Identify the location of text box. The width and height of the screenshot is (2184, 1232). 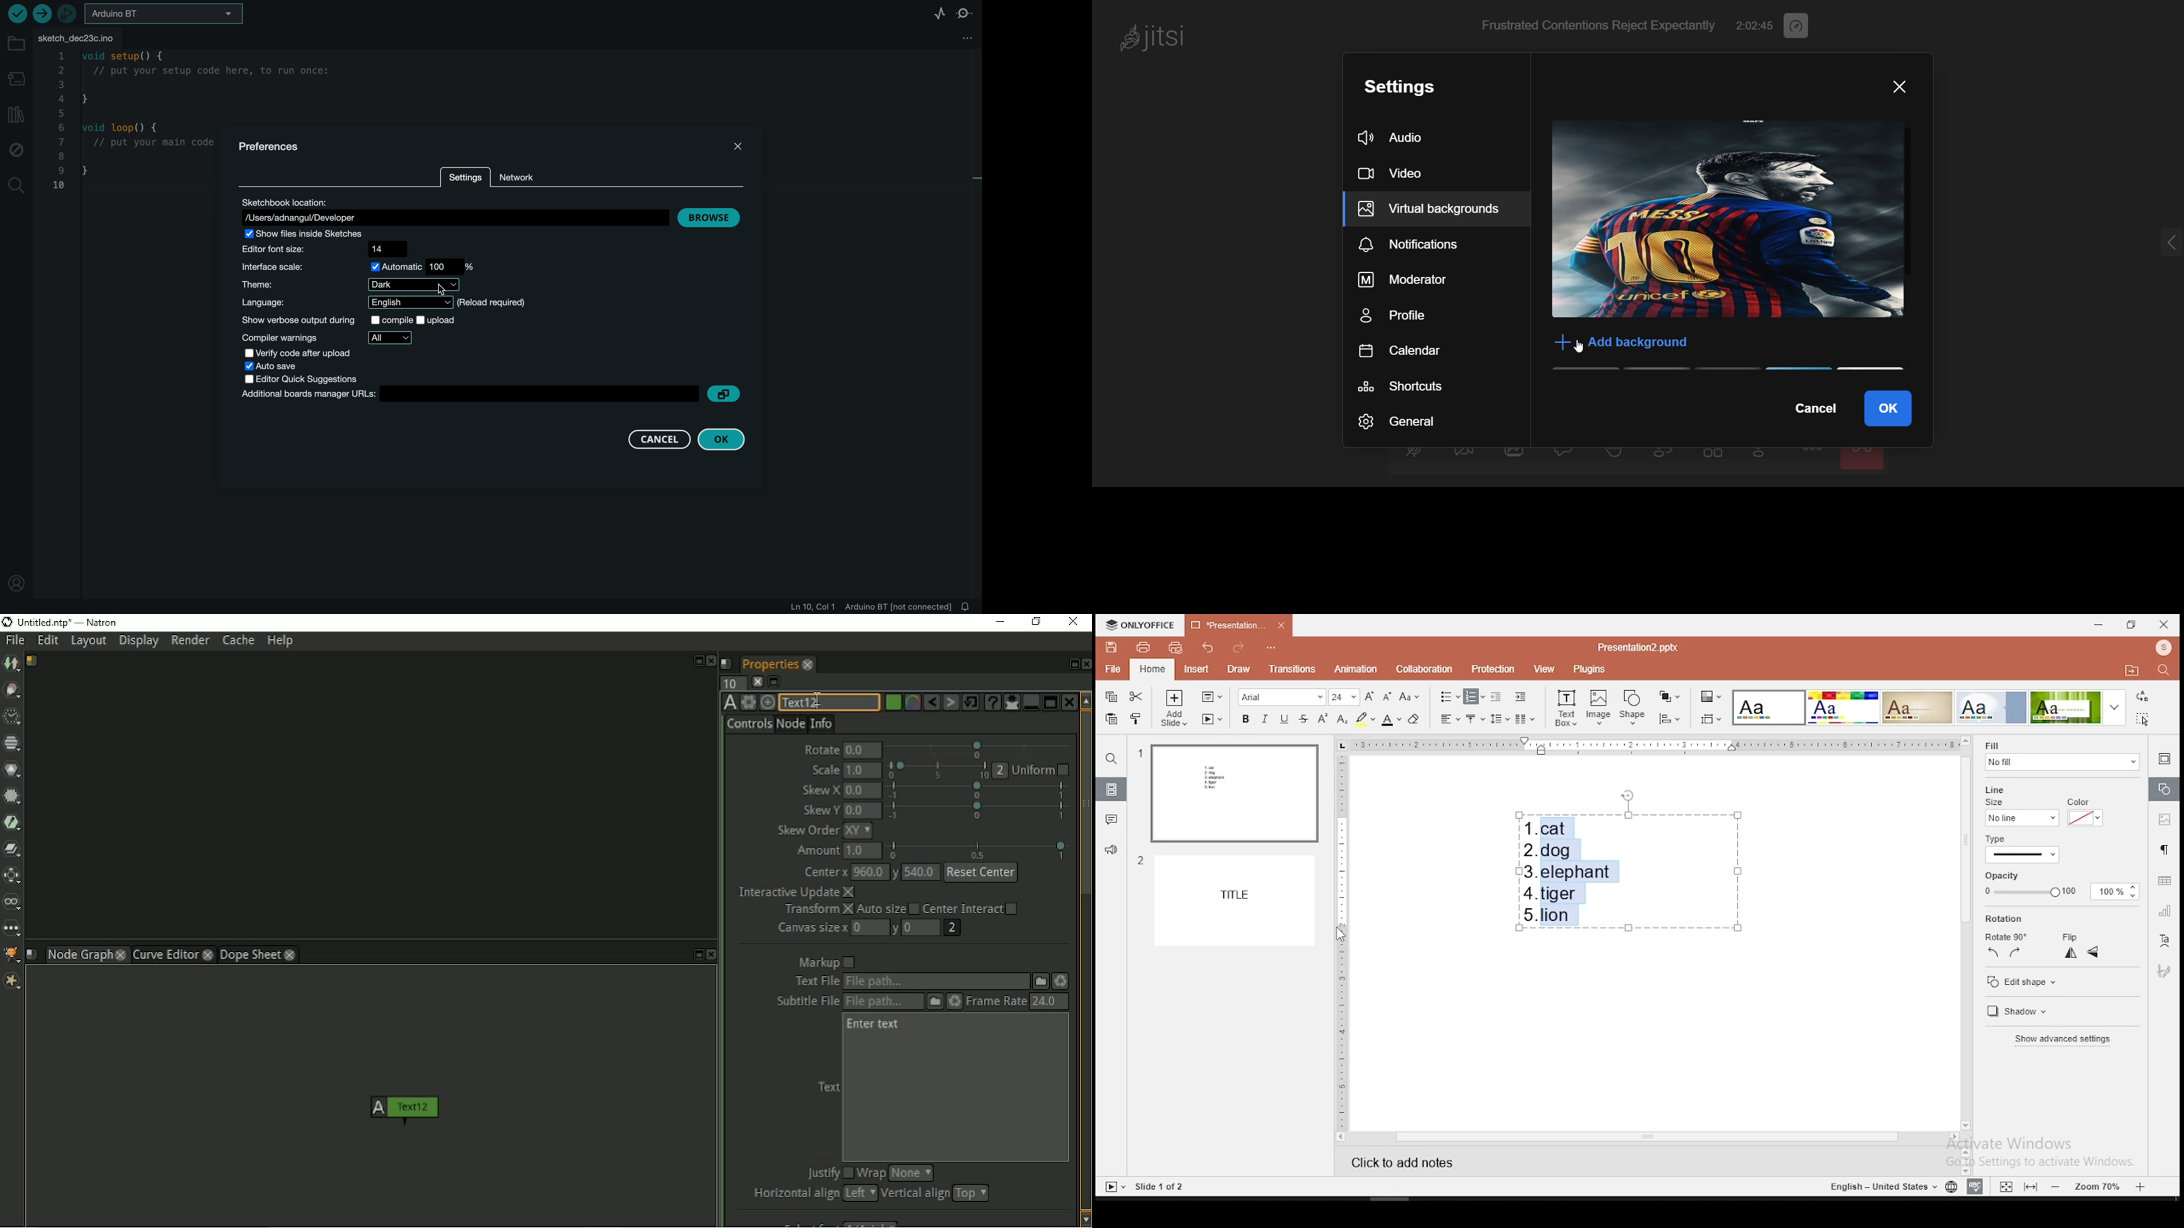
(1628, 868).